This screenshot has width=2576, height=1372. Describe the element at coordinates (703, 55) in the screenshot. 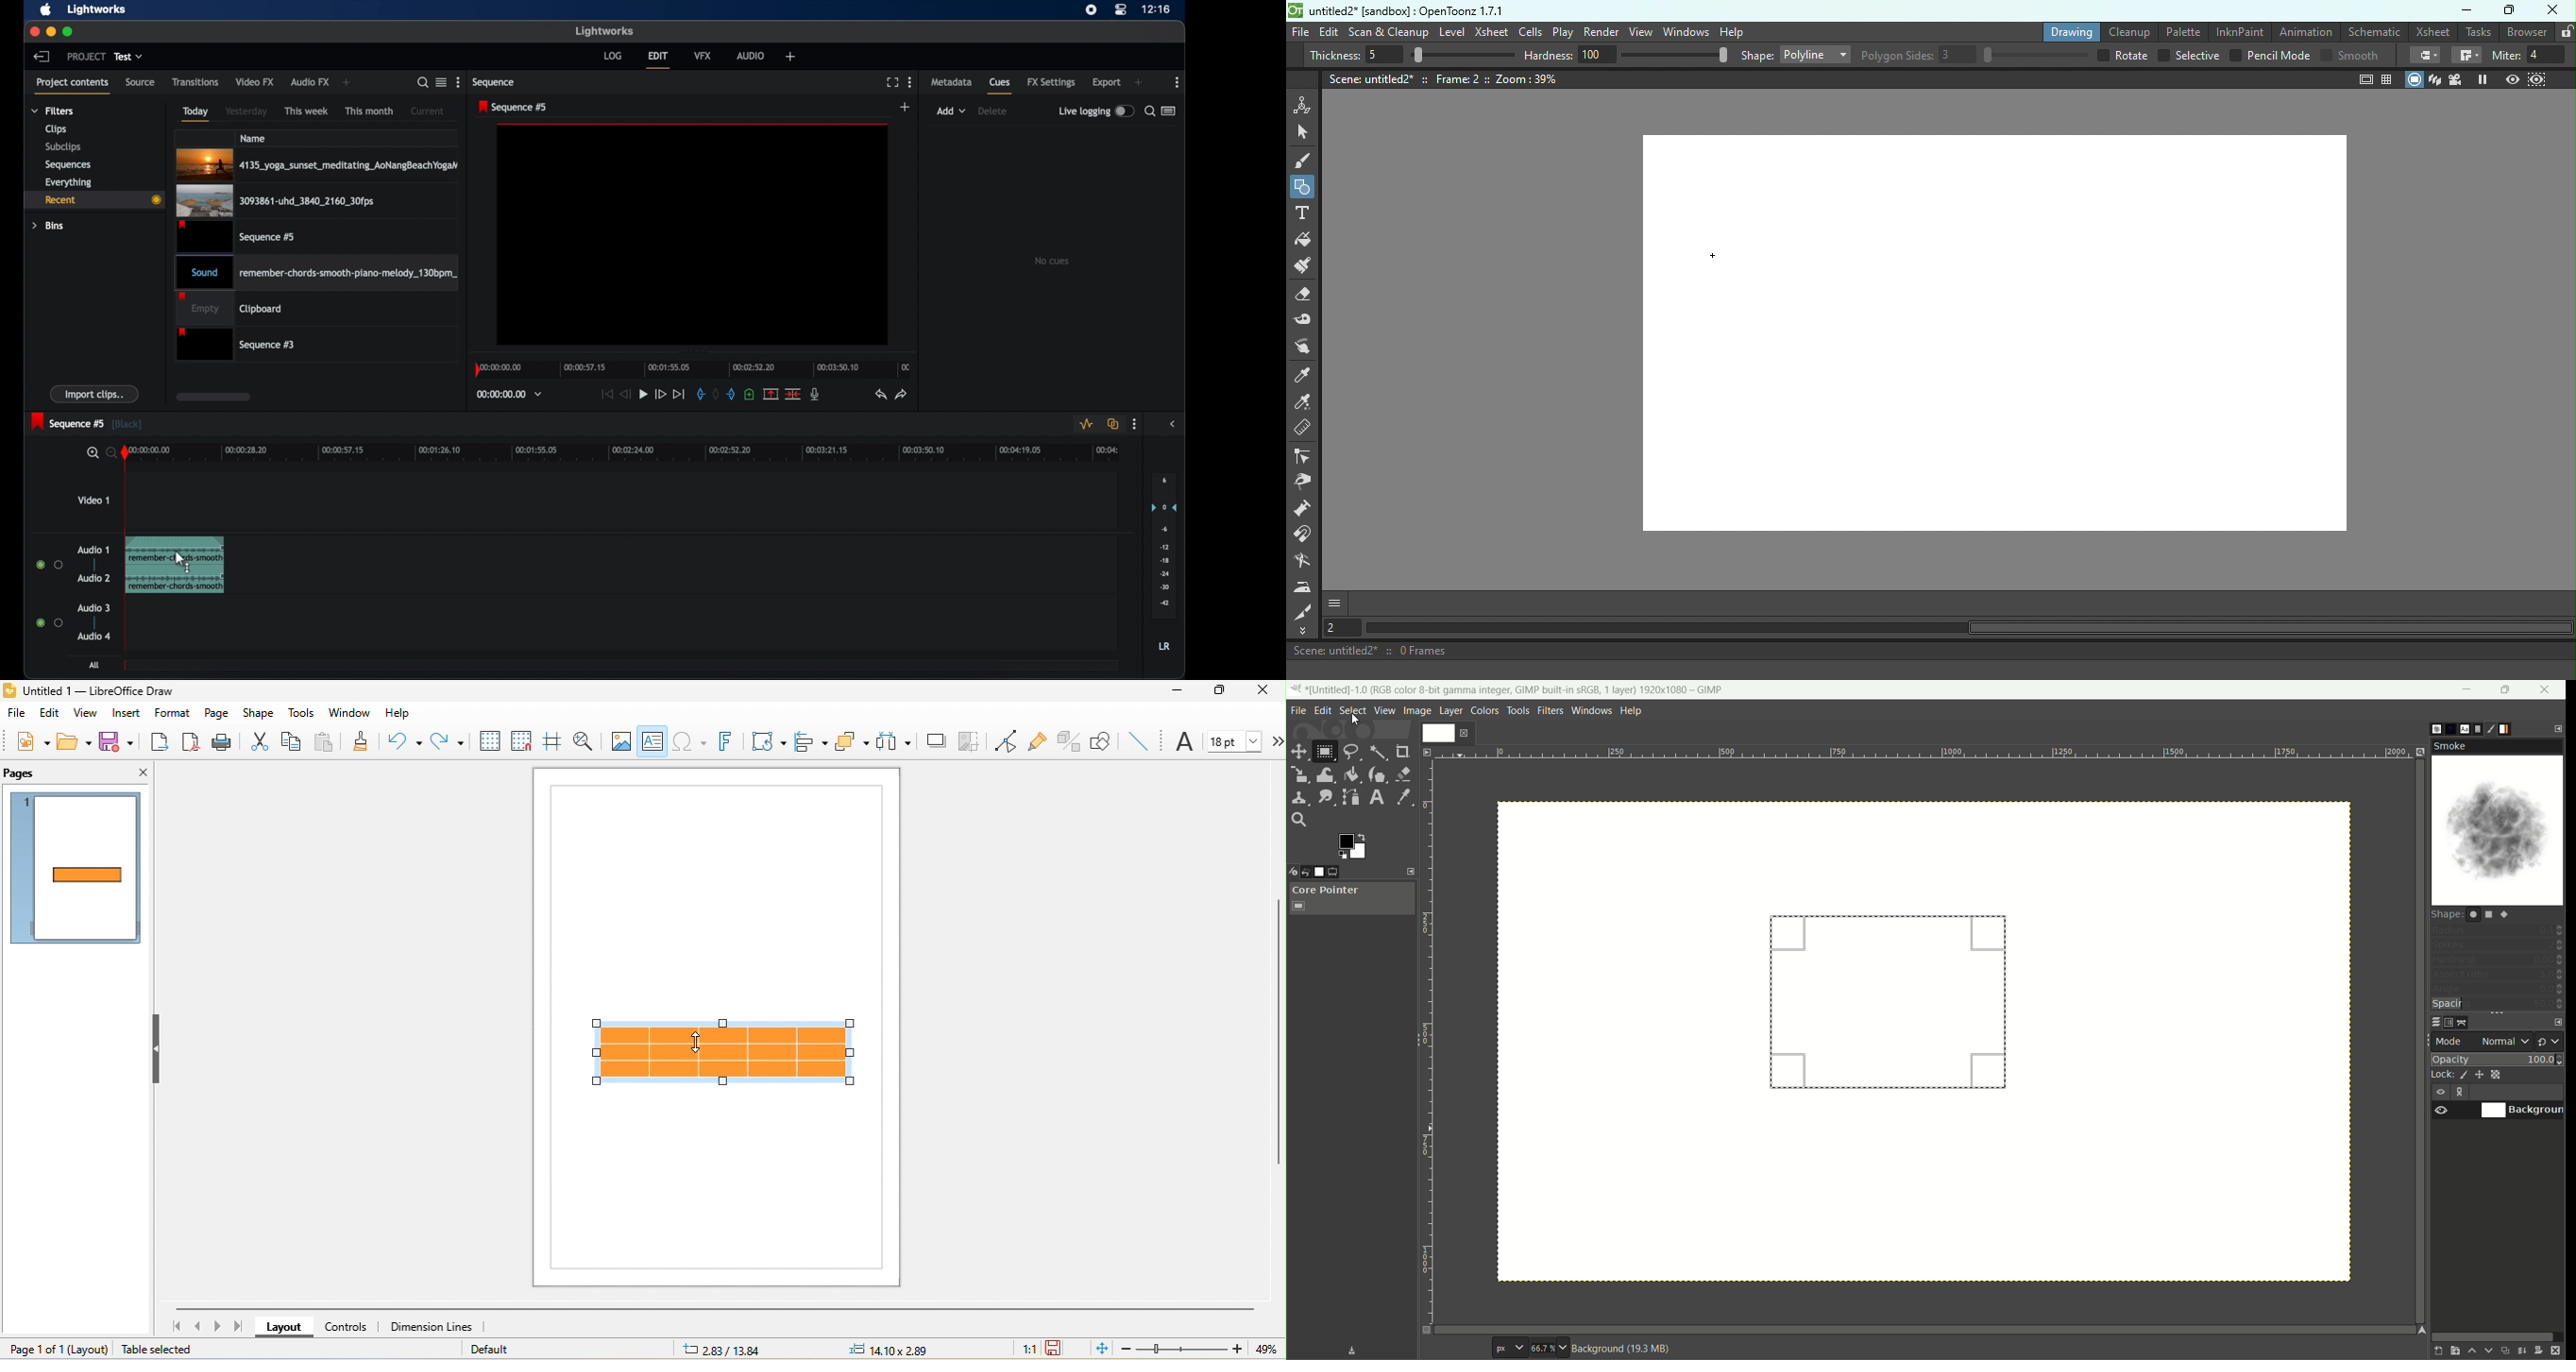

I see `vfx` at that location.